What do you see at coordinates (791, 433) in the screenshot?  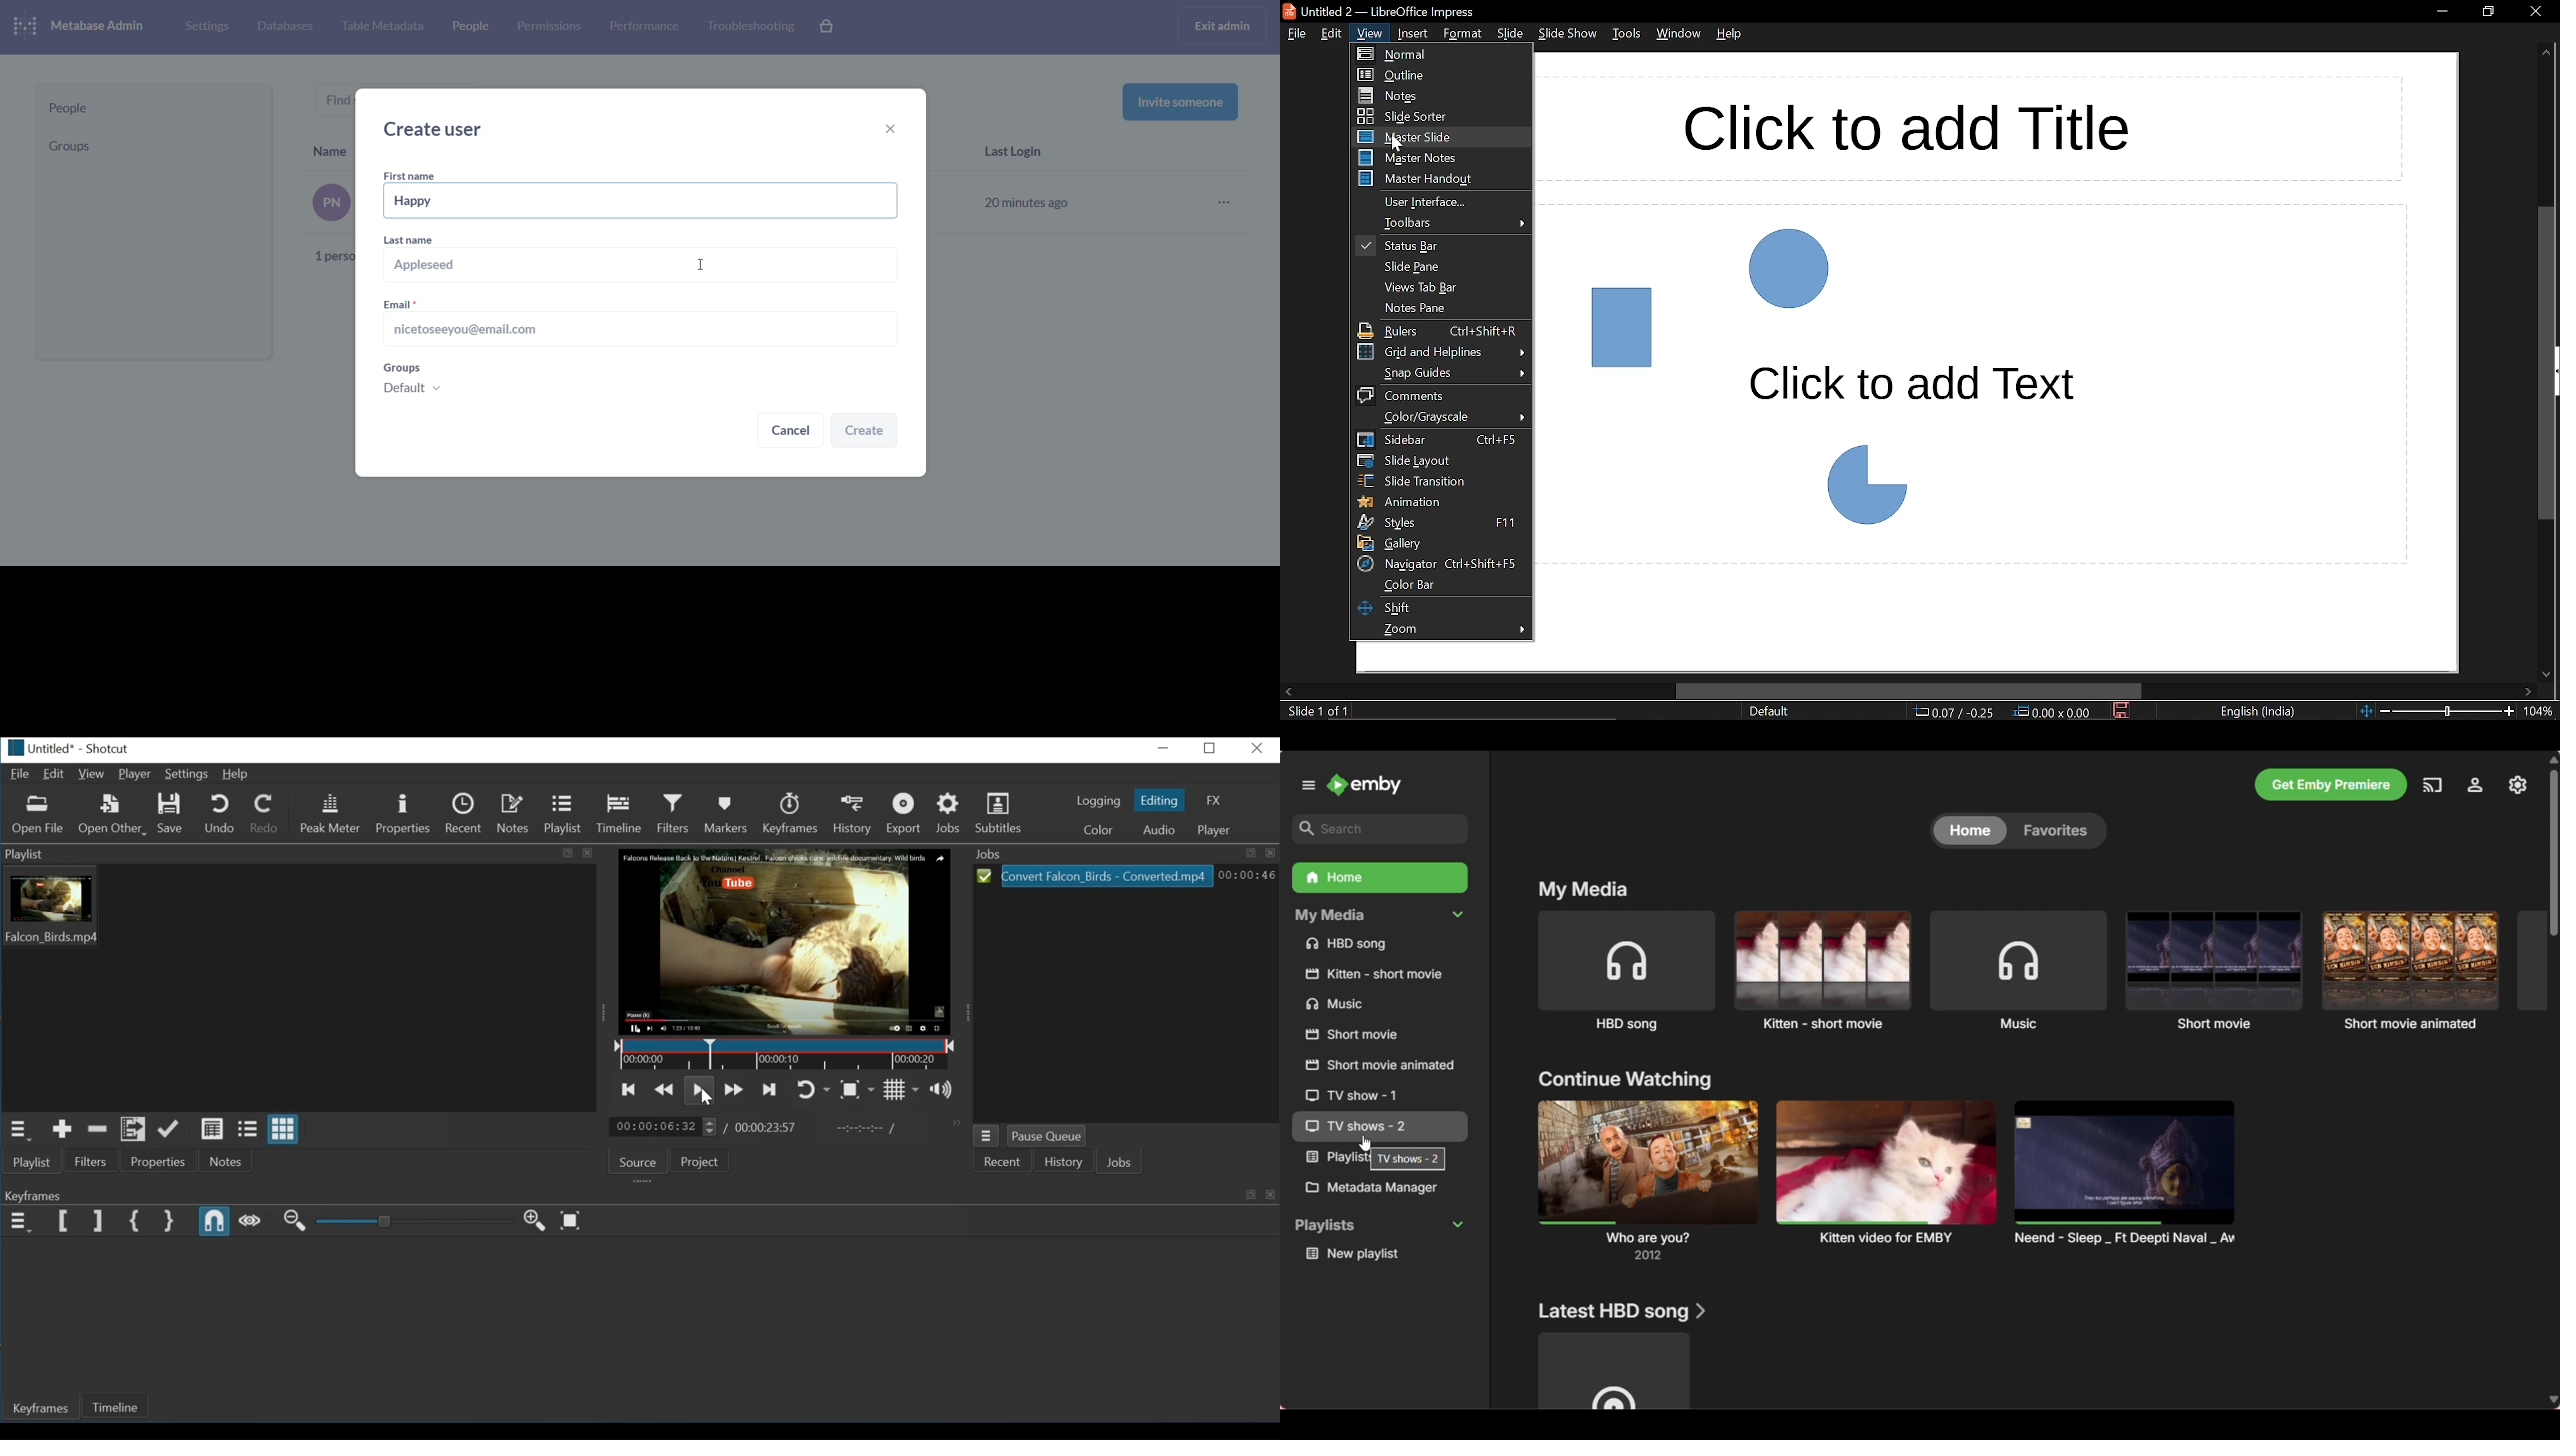 I see `cancel` at bounding box center [791, 433].